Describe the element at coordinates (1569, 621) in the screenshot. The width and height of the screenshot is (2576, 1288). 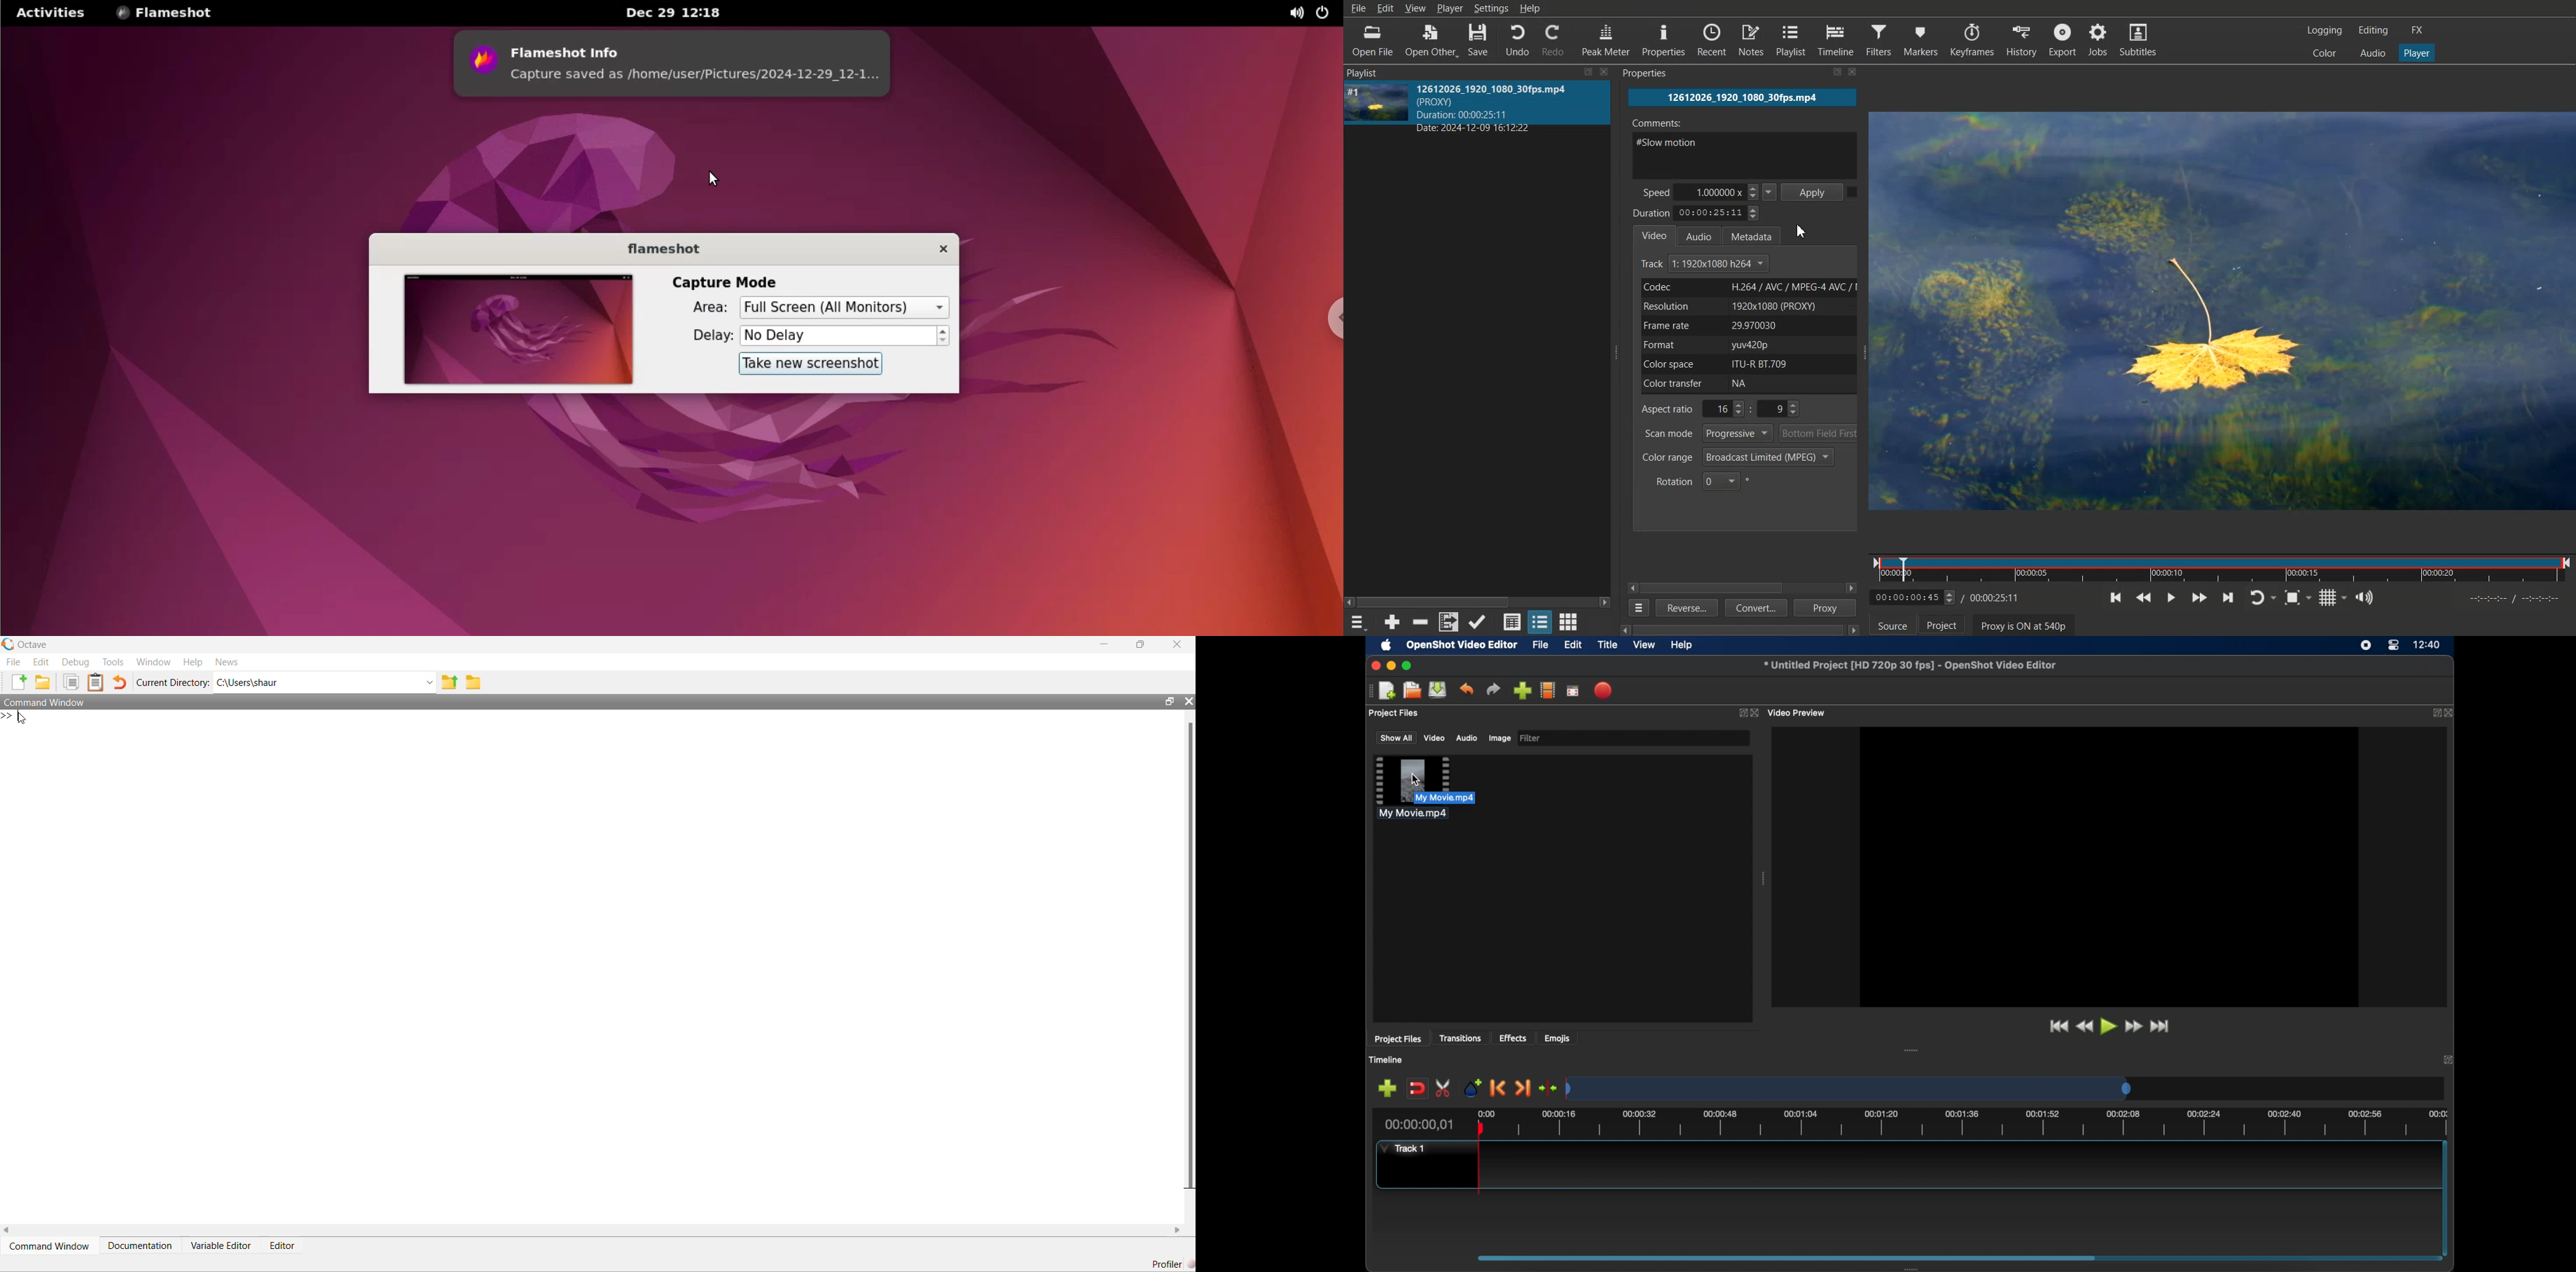
I see `View as Icon` at that location.